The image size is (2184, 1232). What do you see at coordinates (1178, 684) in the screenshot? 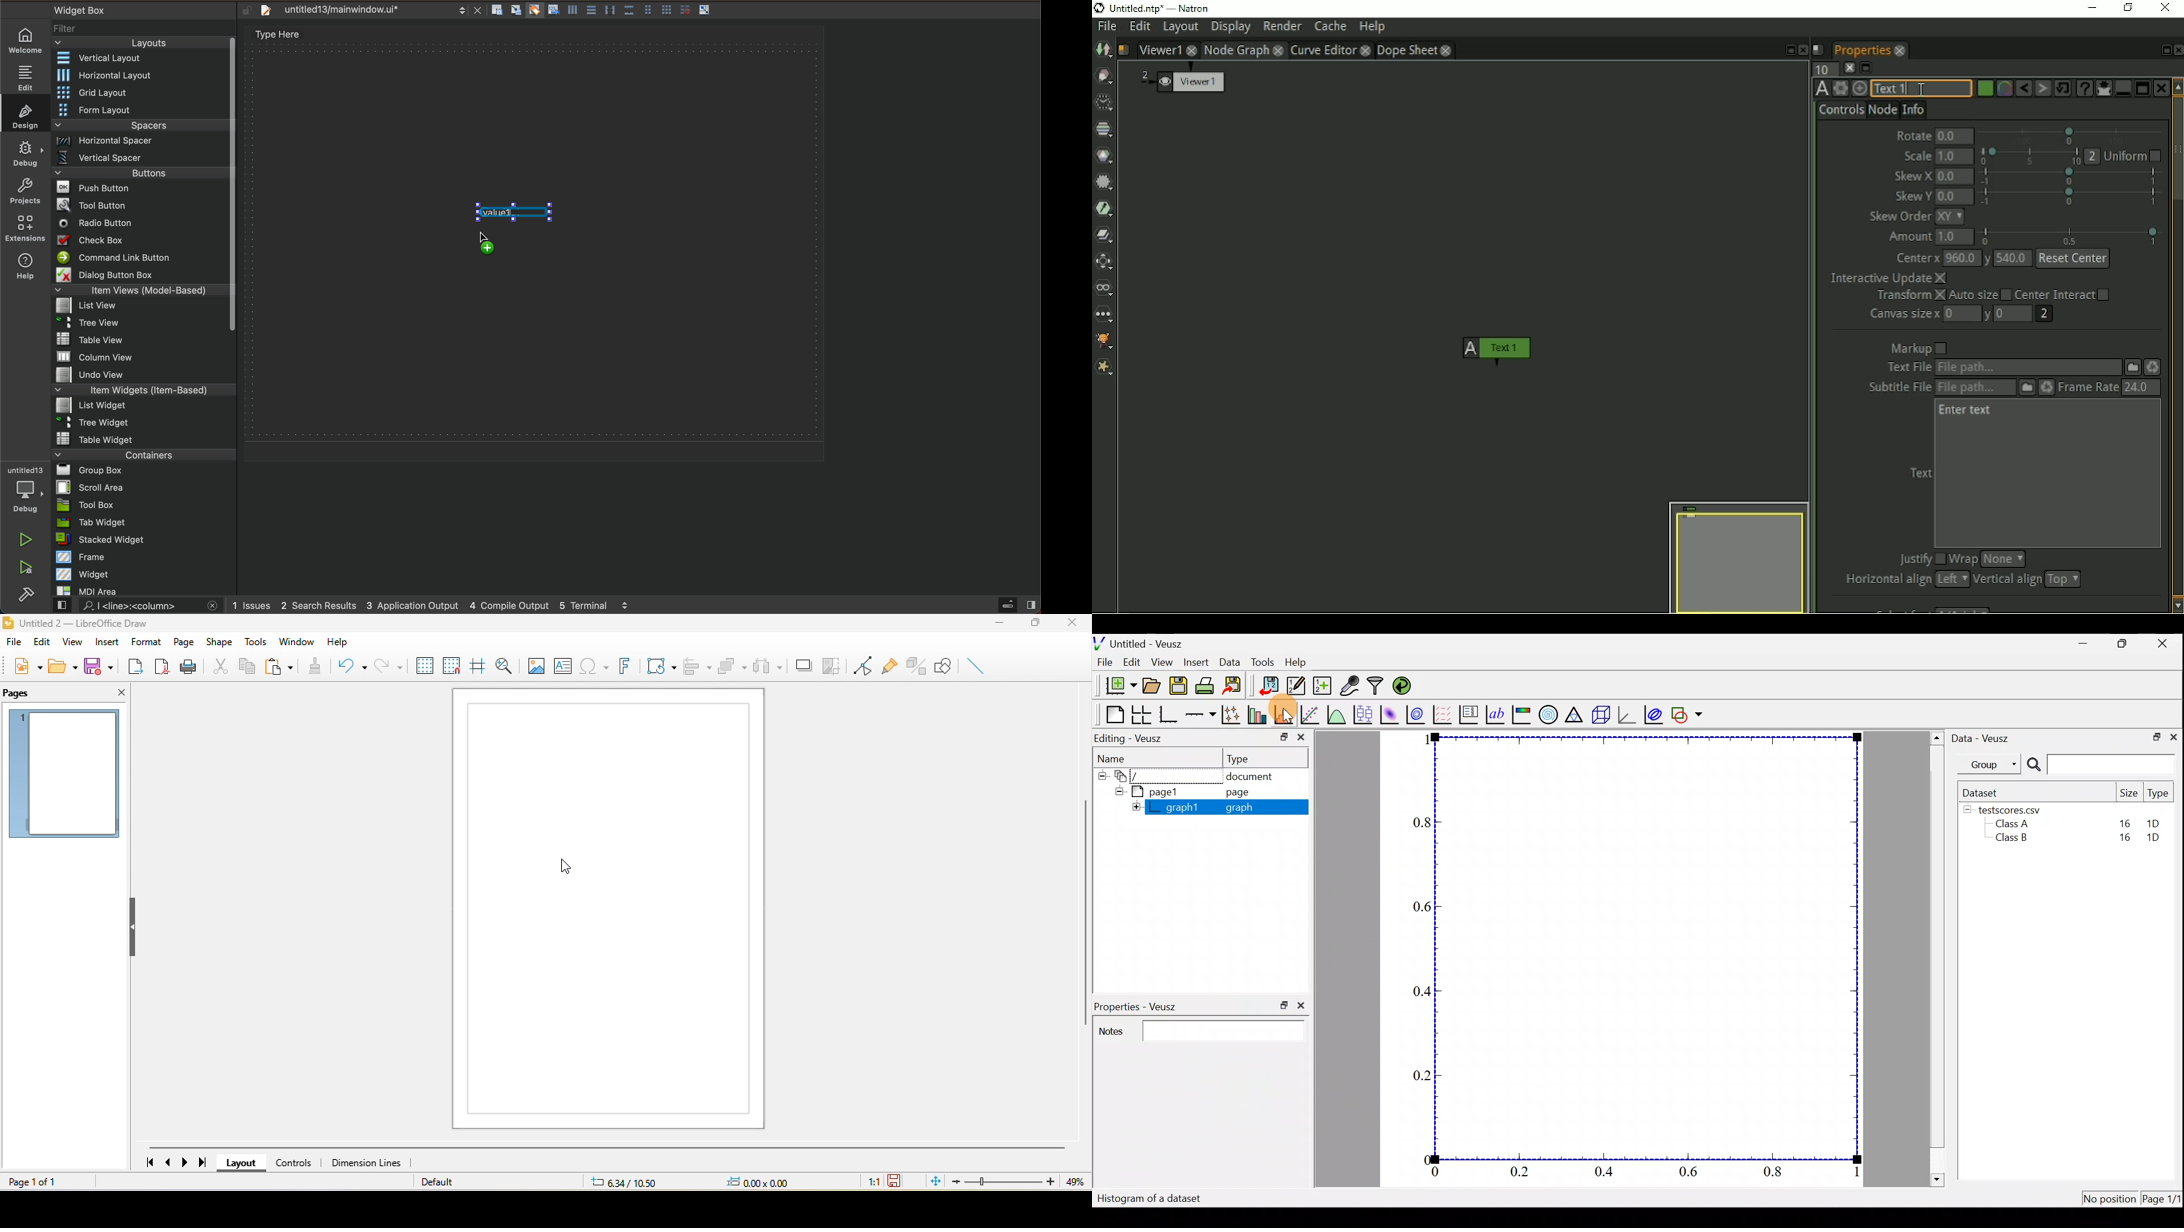
I see `Save the document` at bounding box center [1178, 684].